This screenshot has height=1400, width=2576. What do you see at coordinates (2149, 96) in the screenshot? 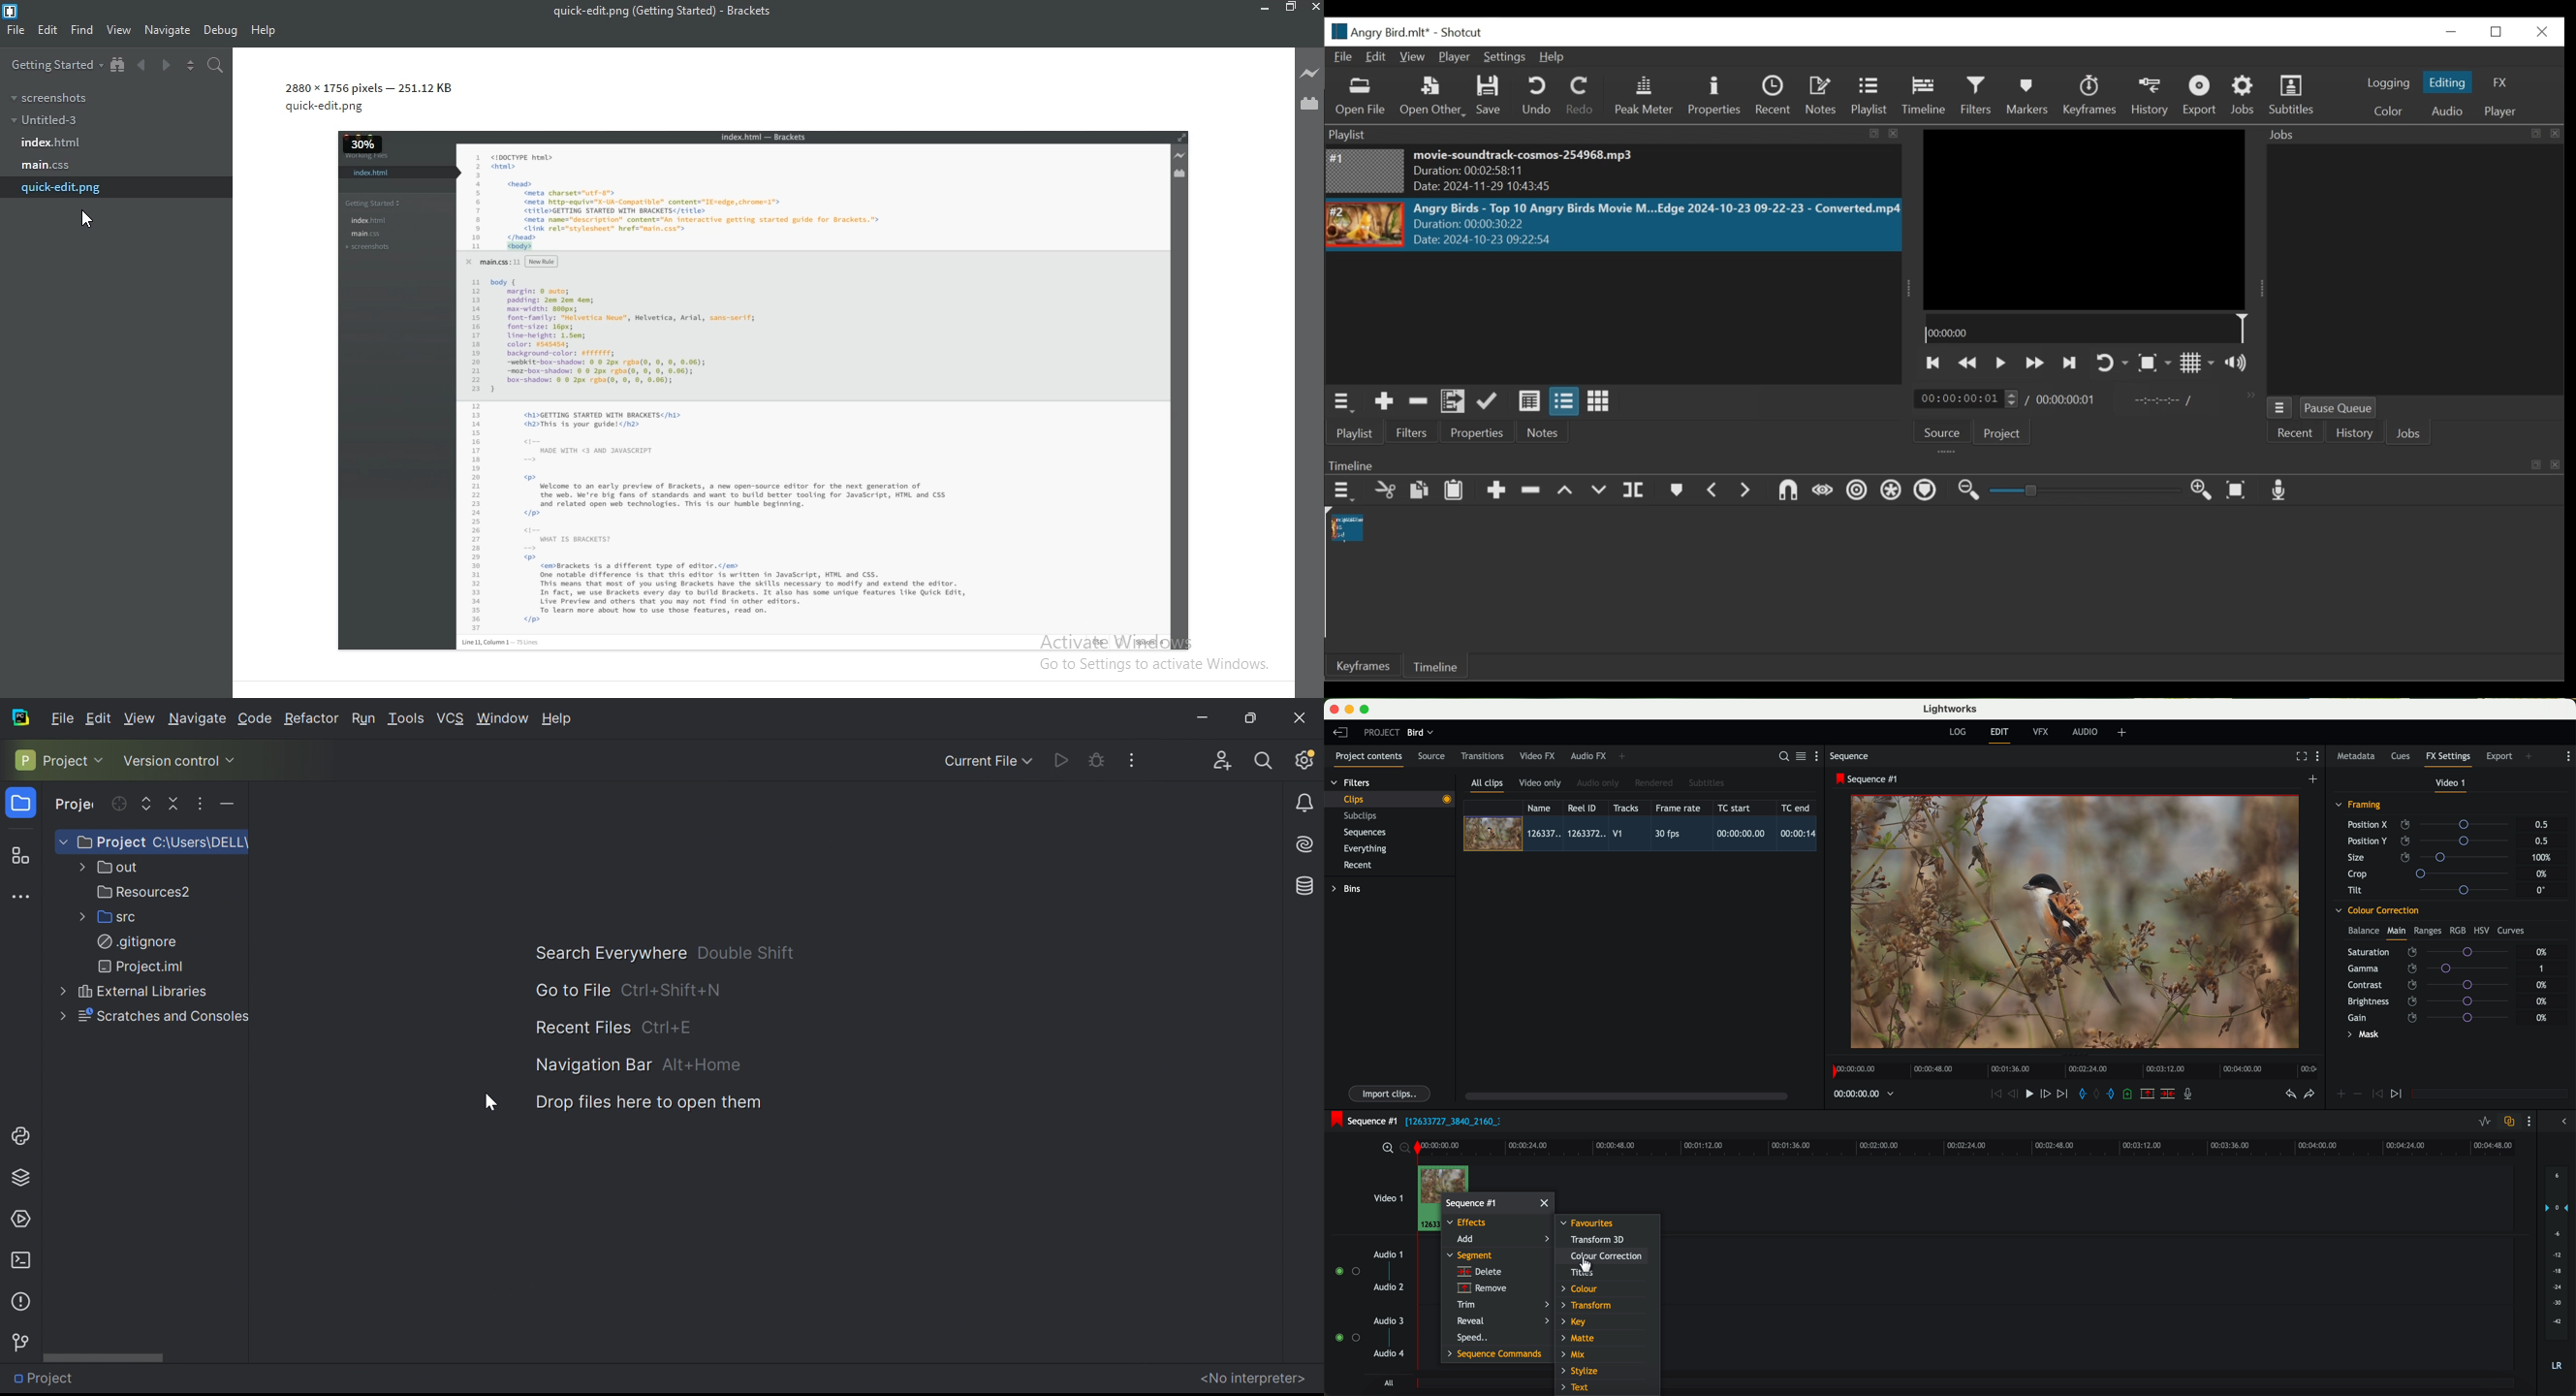
I see `History` at bounding box center [2149, 96].